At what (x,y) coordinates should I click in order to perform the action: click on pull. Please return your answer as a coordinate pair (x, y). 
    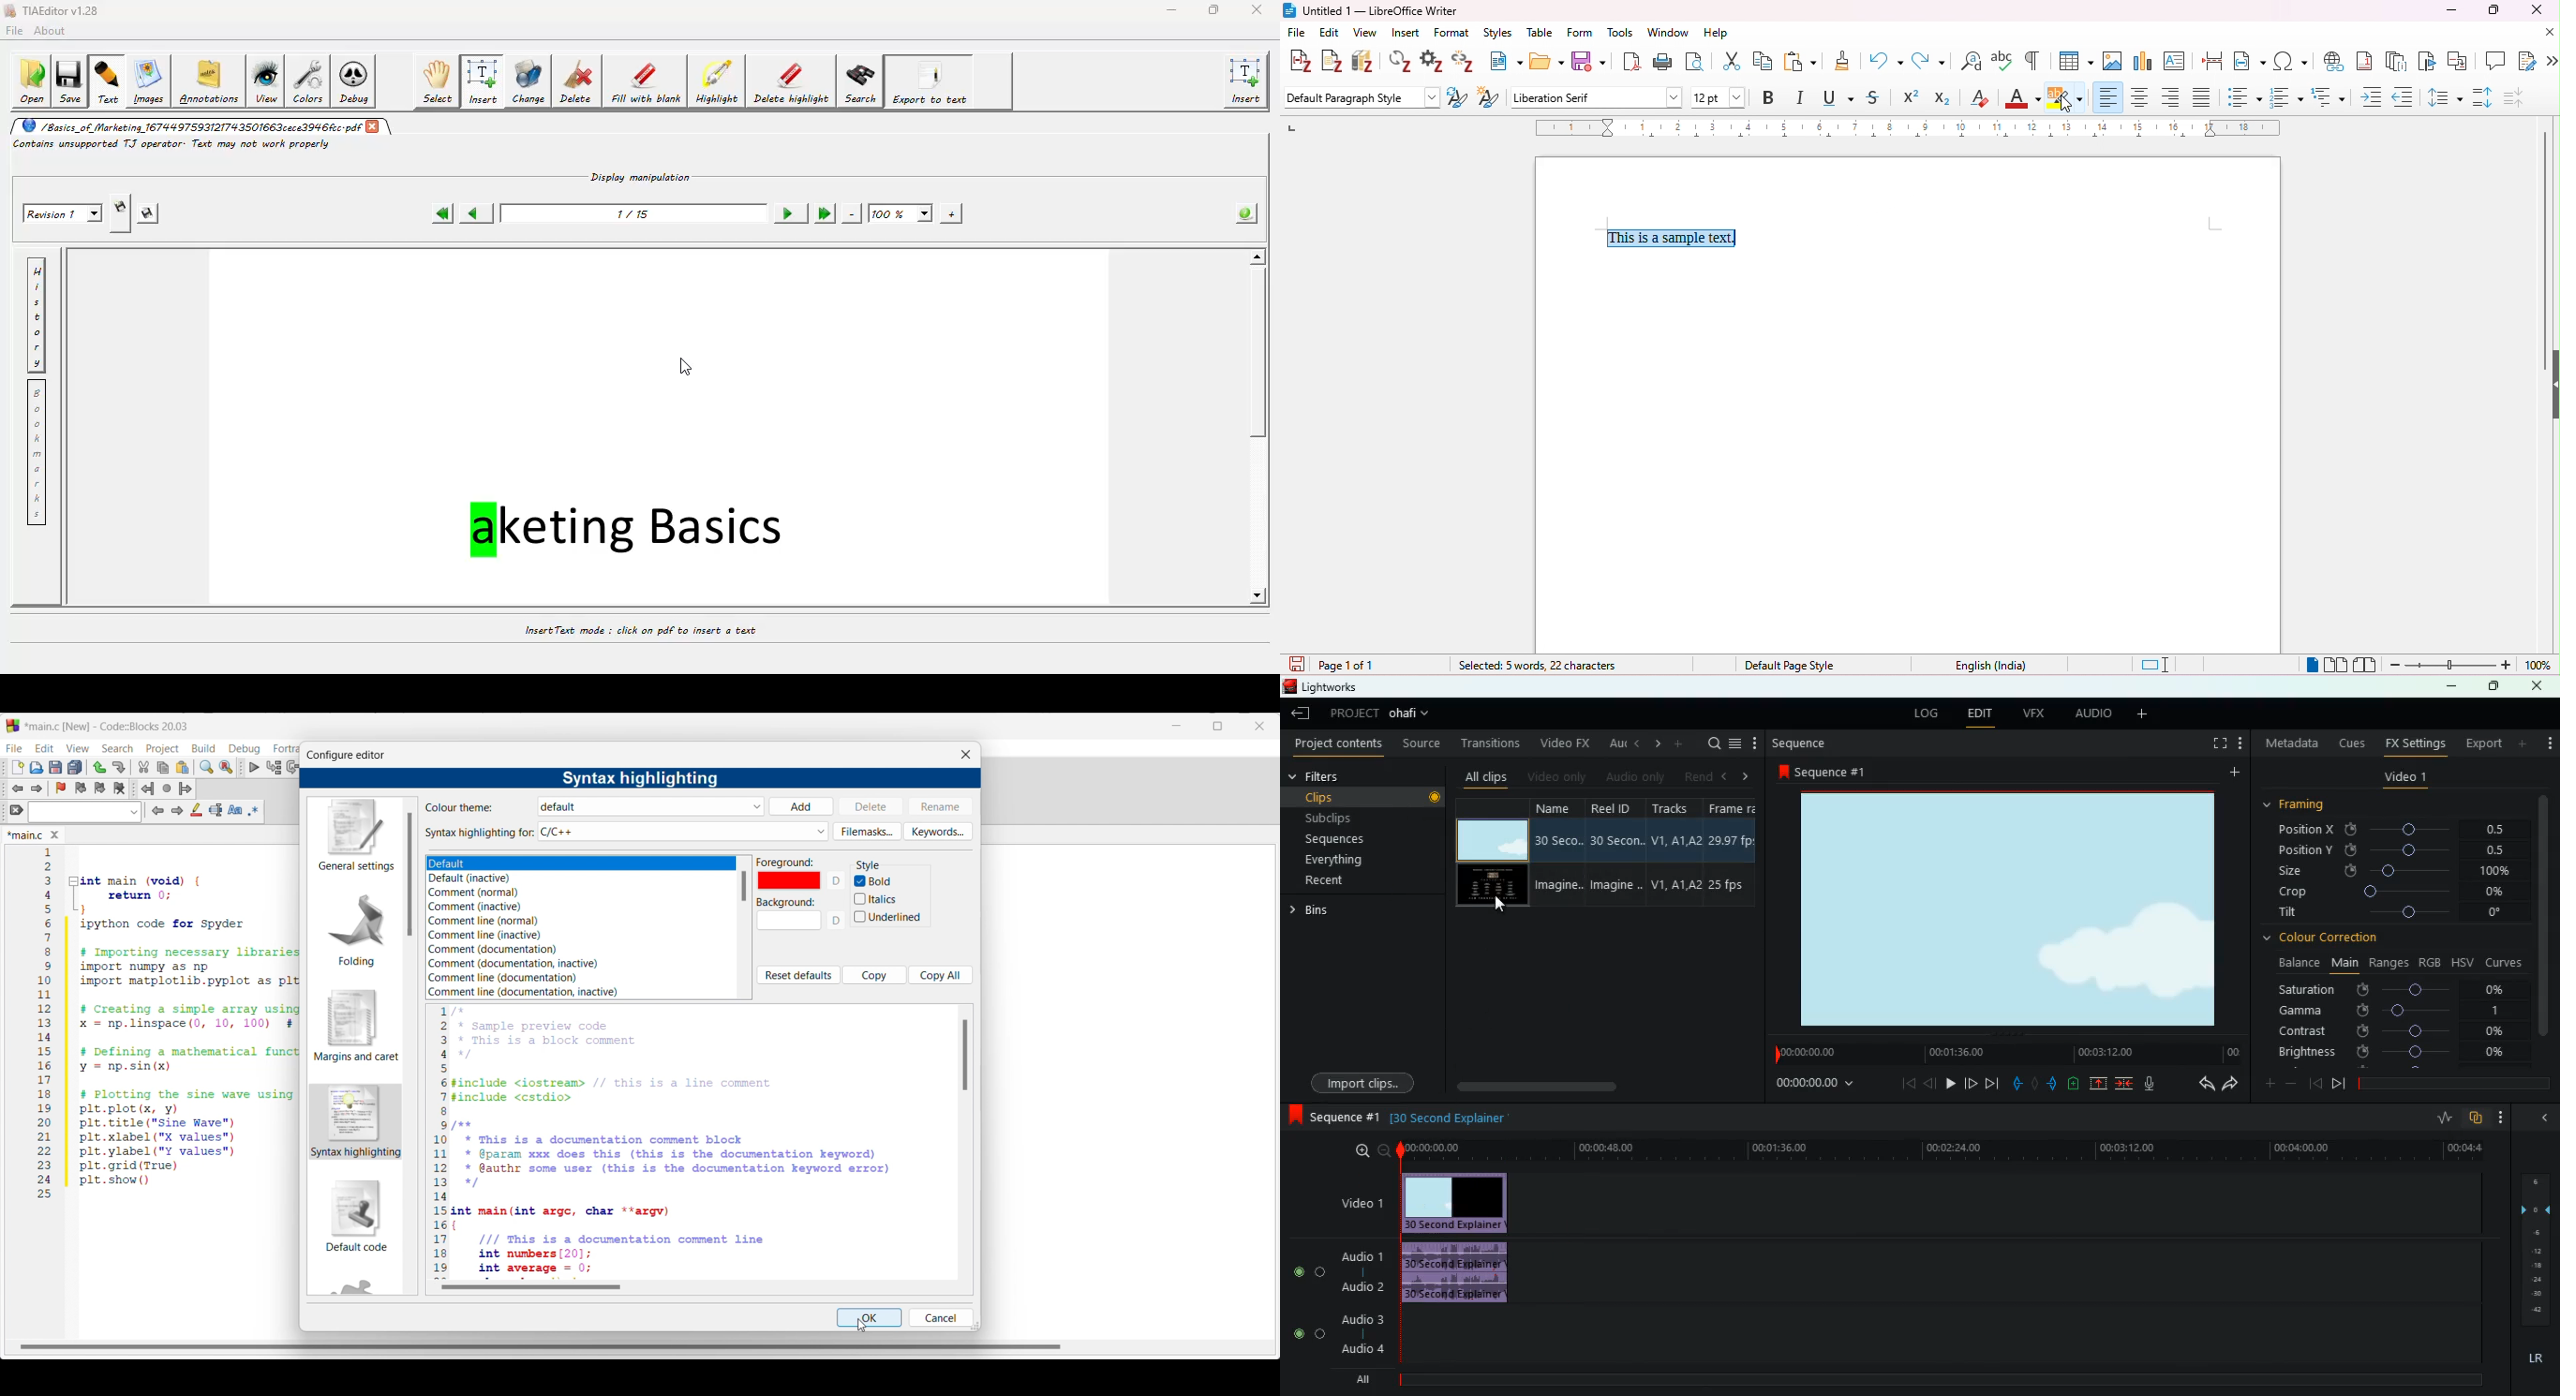
    Looking at the image, I should click on (2017, 1084).